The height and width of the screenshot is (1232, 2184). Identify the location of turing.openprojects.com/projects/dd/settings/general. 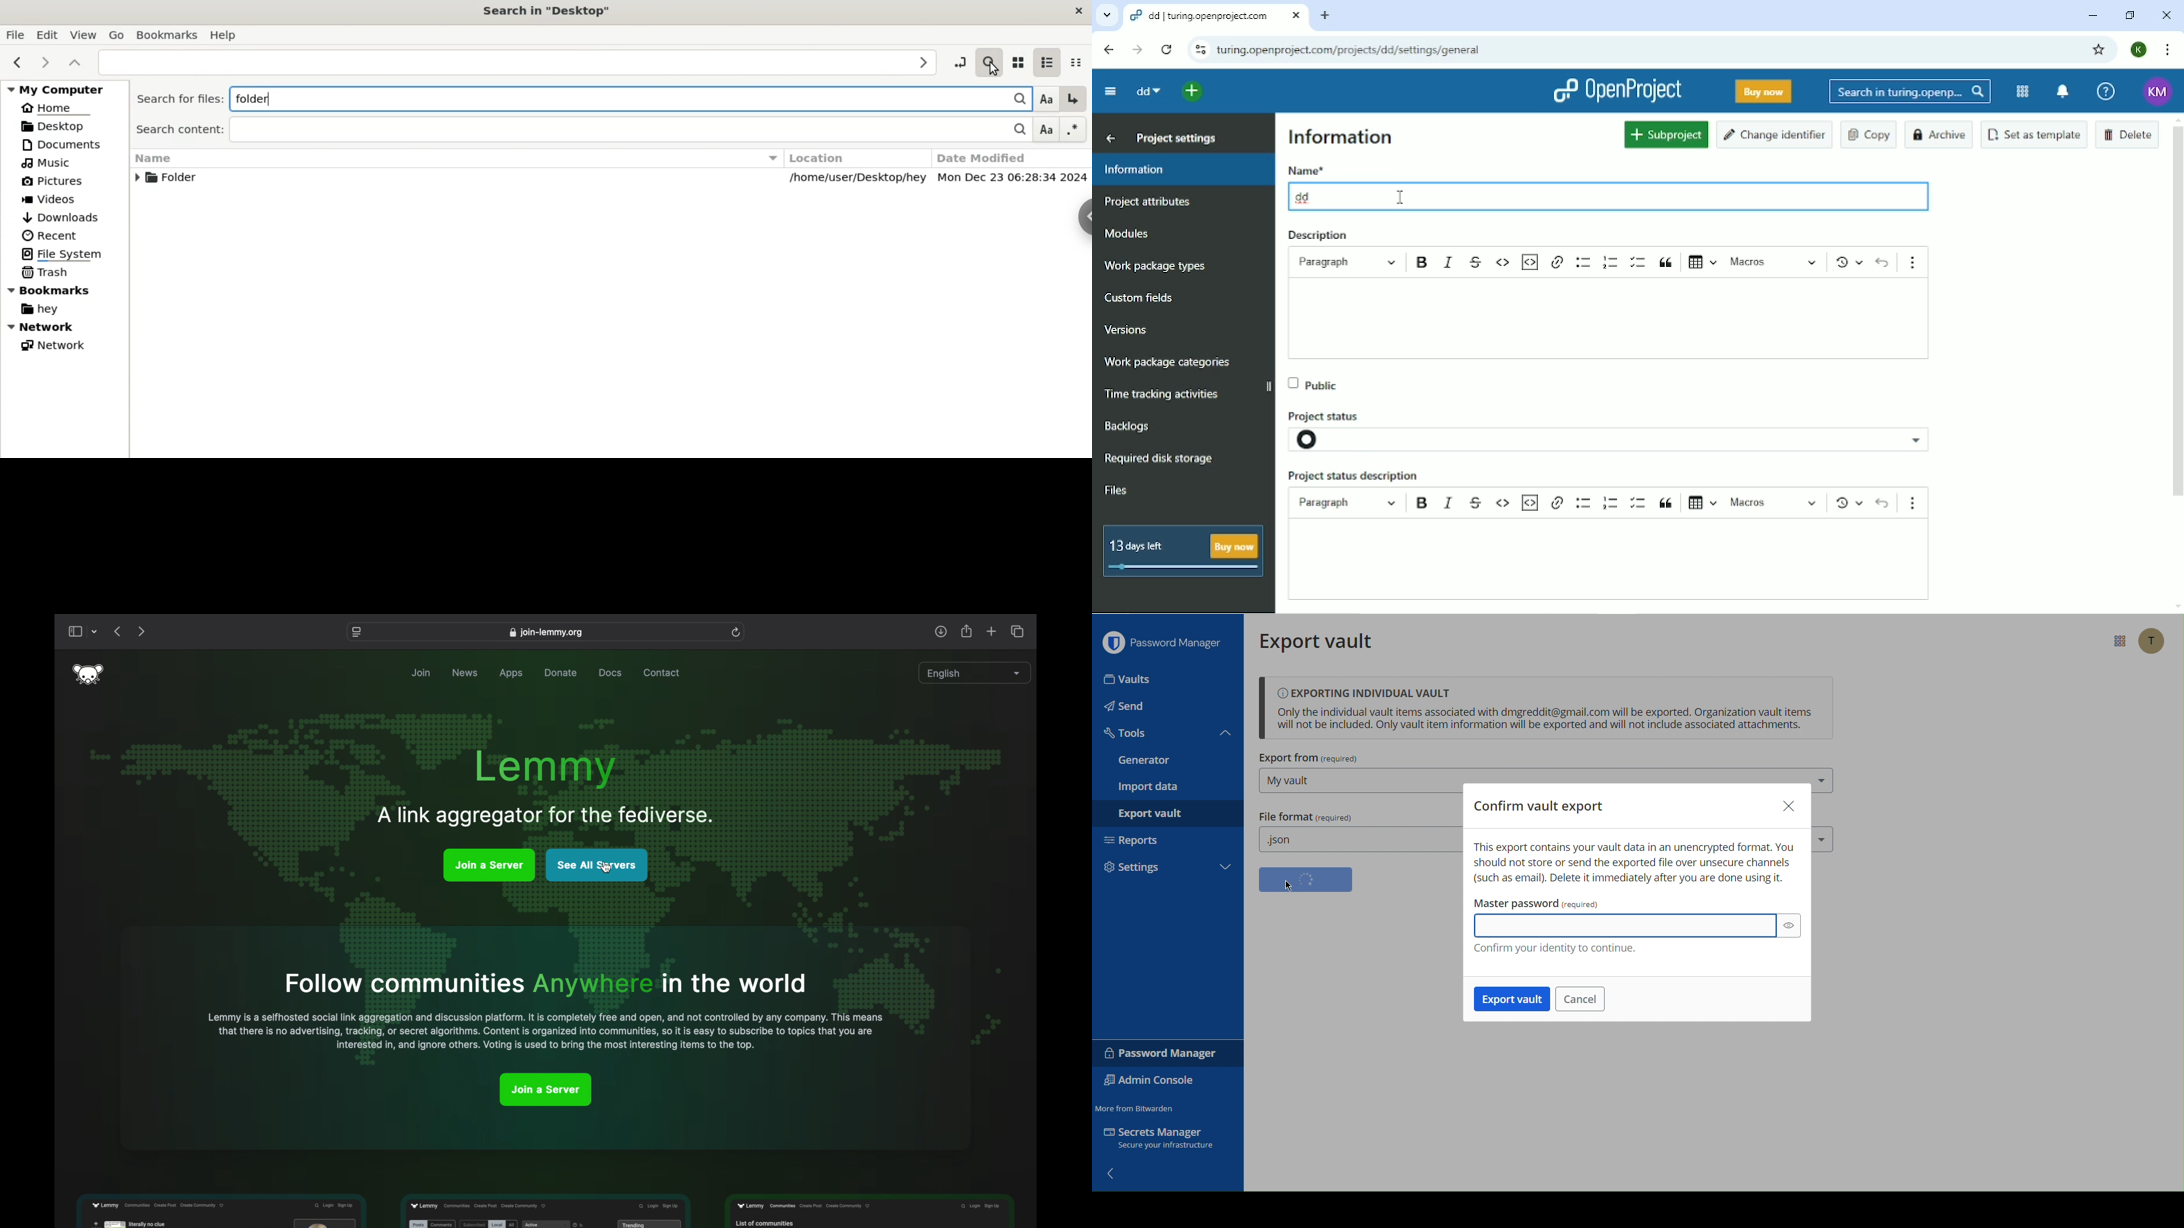
(1355, 49).